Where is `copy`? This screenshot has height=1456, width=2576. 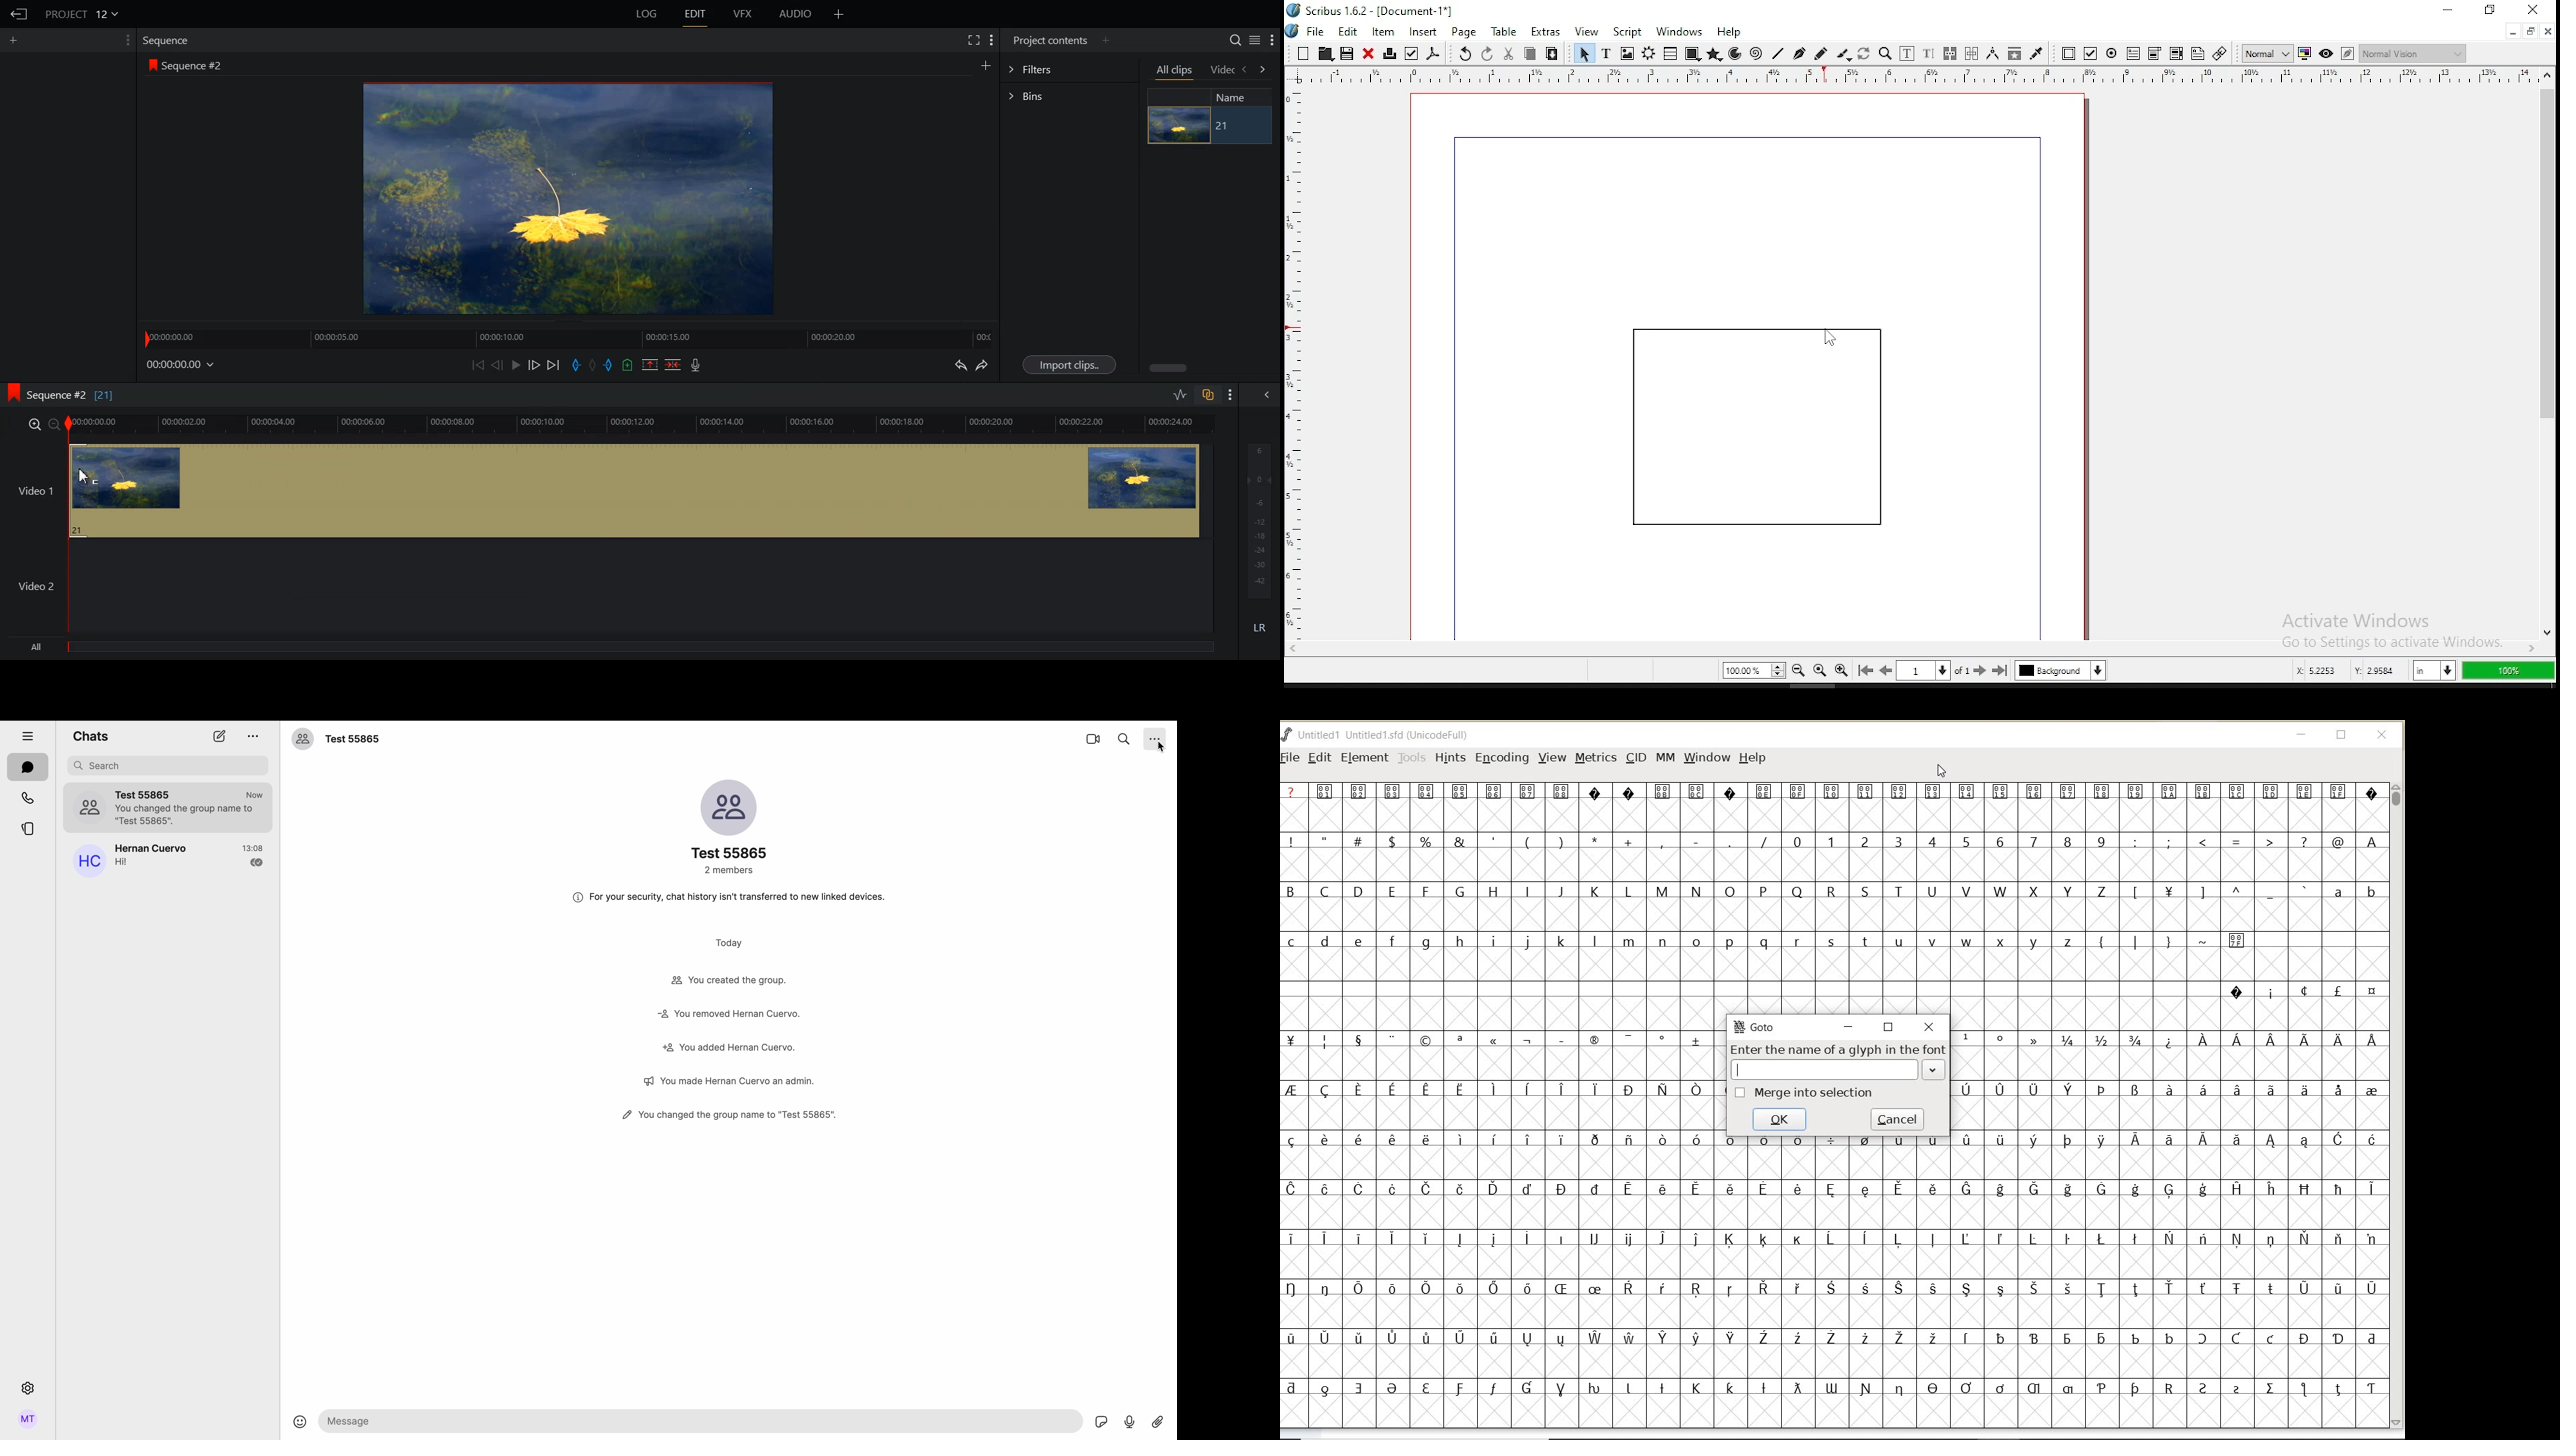
copy is located at coordinates (1530, 54).